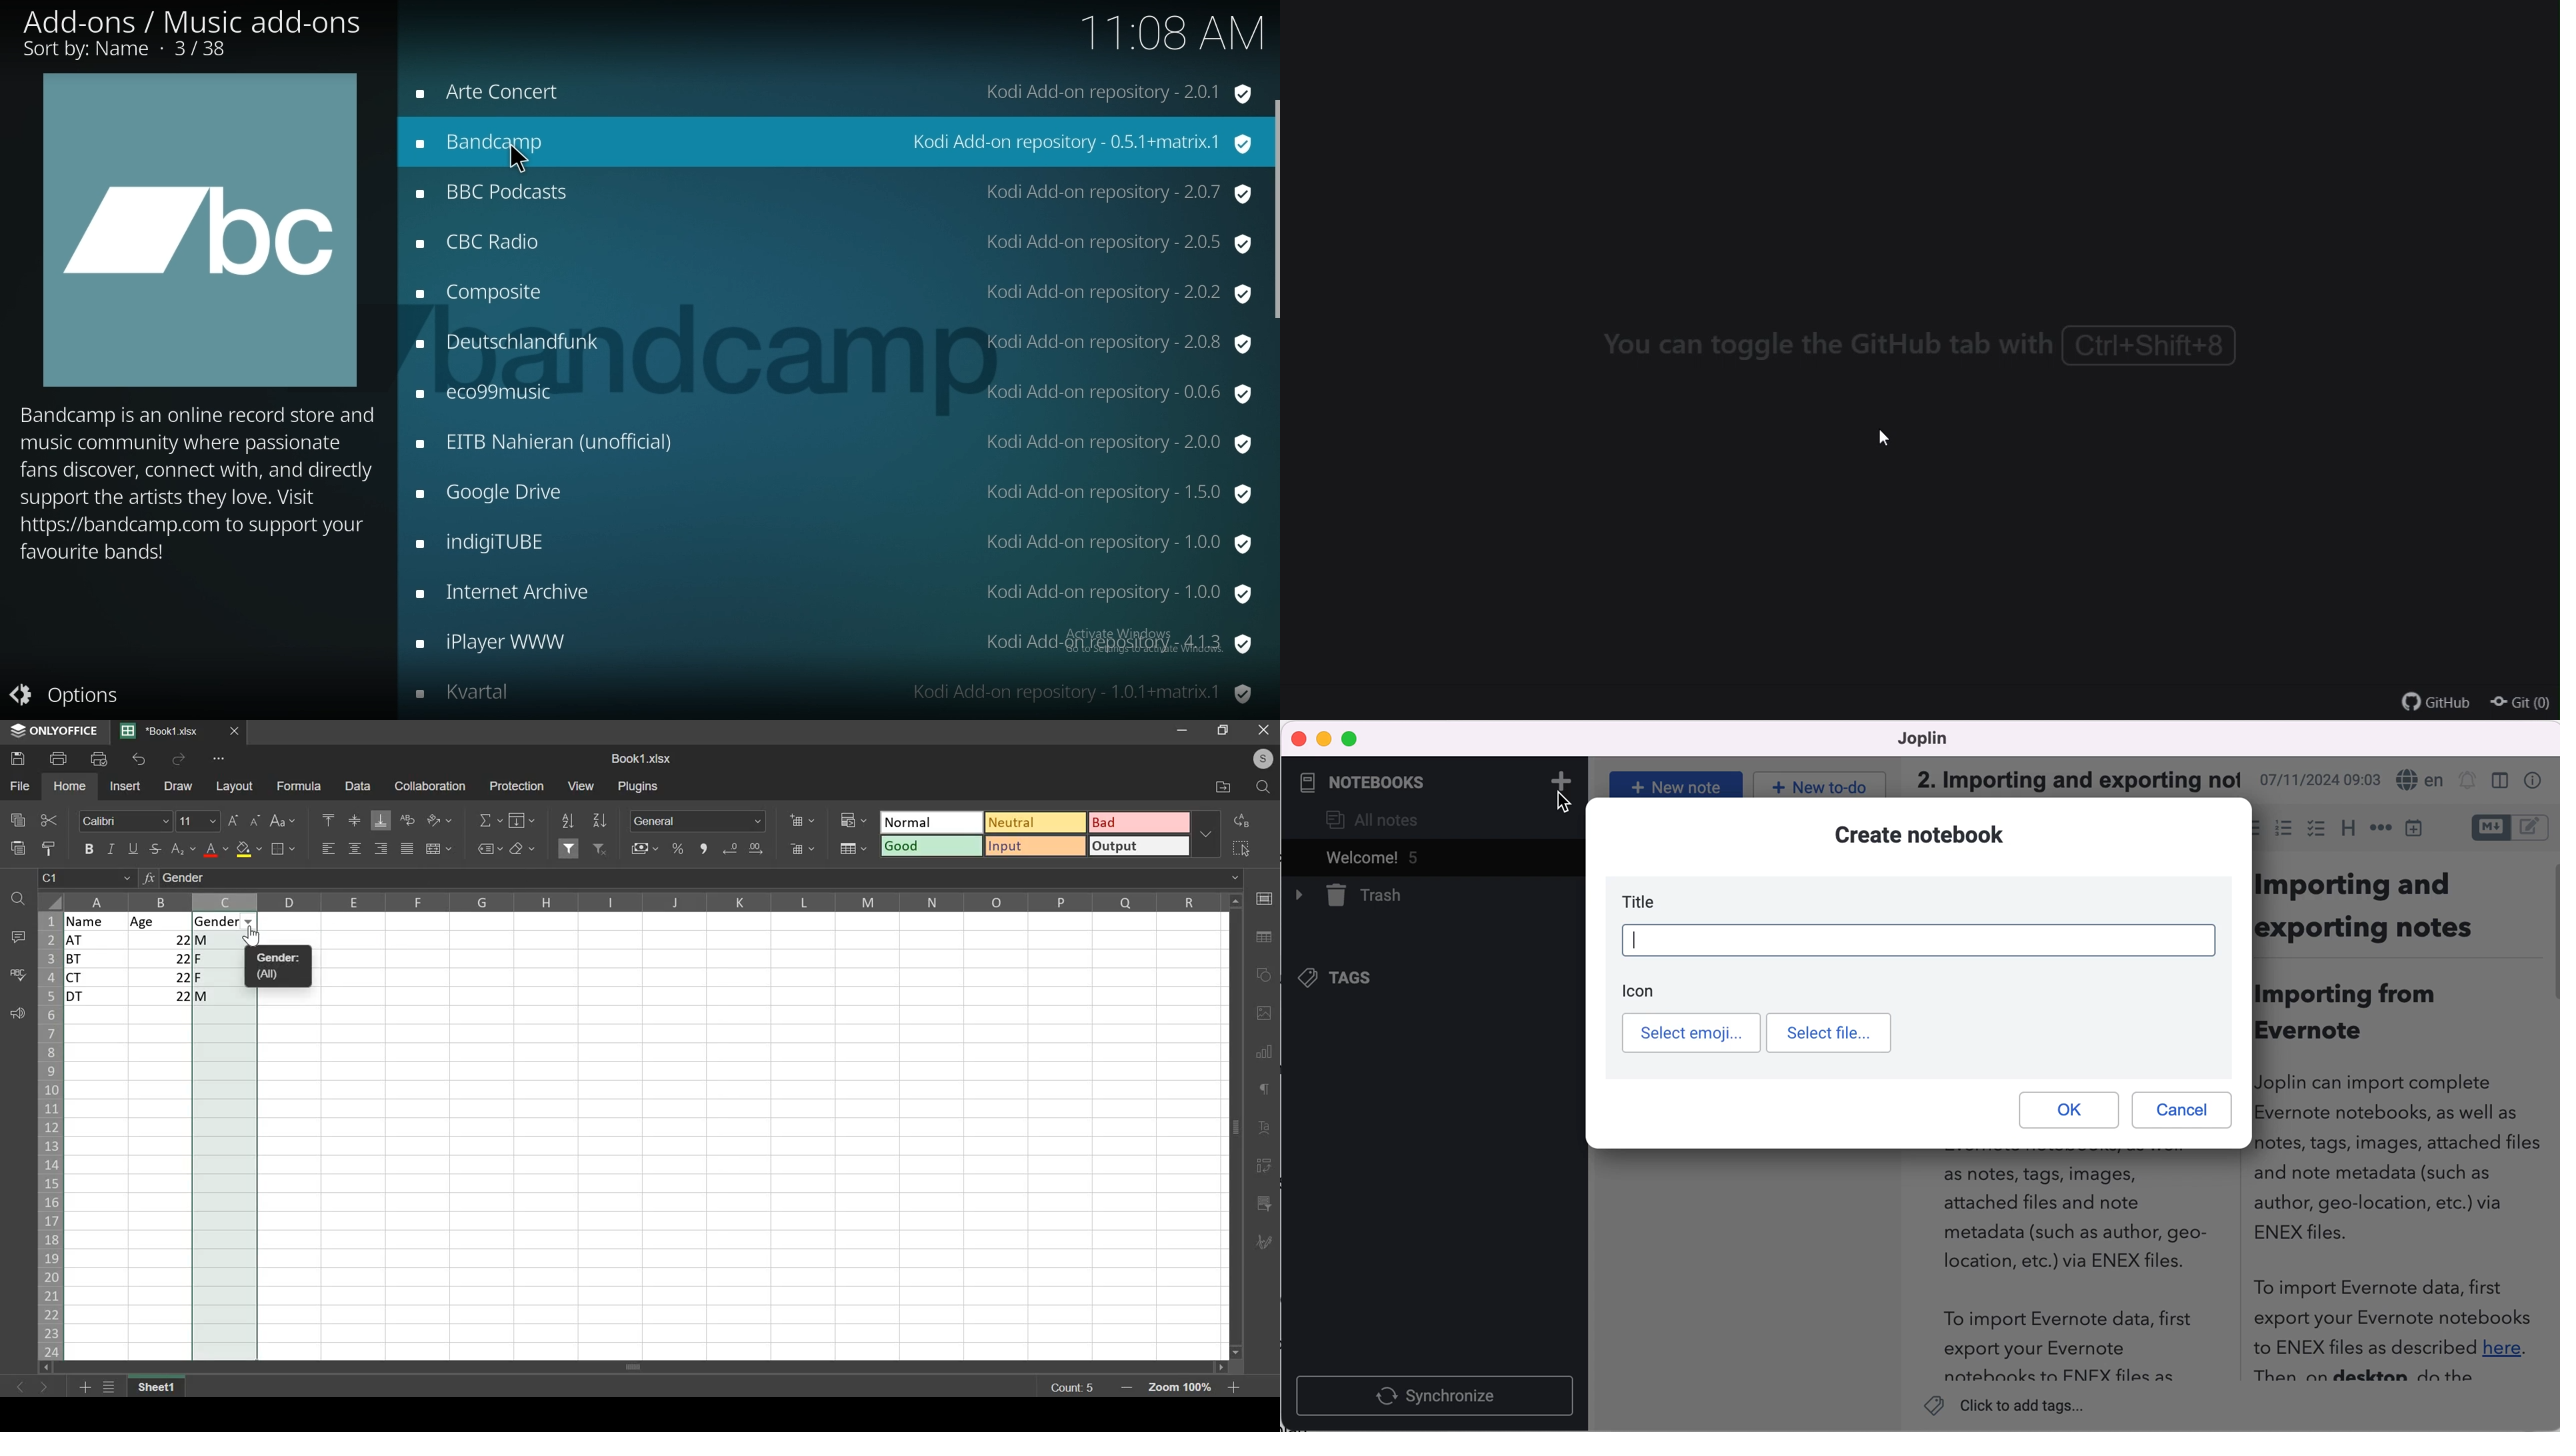 This screenshot has height=1456, width=2576. Describe the element at coordinates (2072, 777) in the screenshot. I see `2. Importing and exporting not` at that location.